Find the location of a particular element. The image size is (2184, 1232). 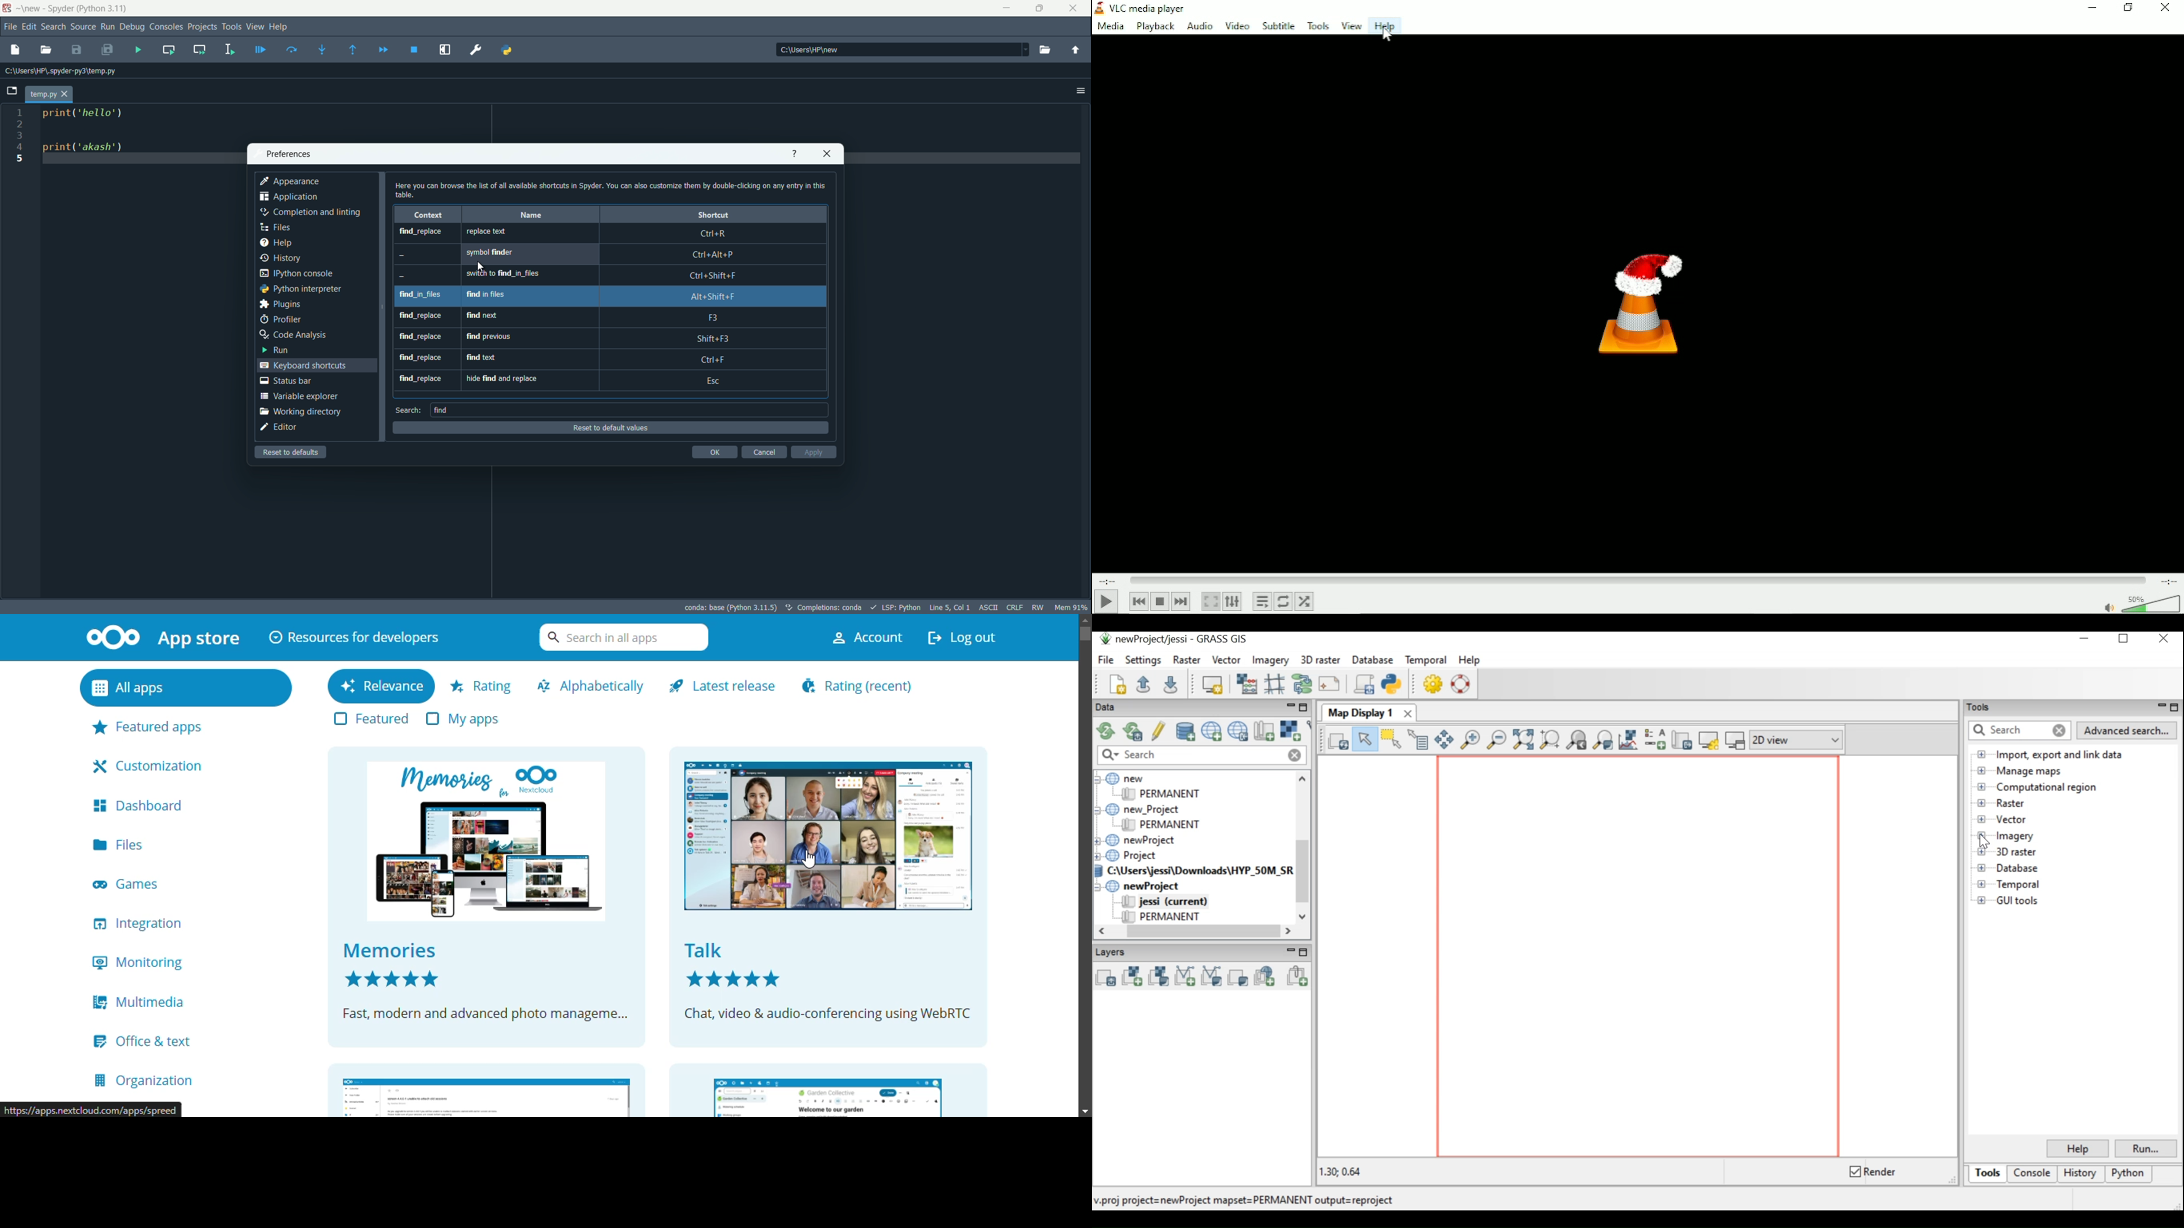

maximize current pane is located at coordinates (446, 50).